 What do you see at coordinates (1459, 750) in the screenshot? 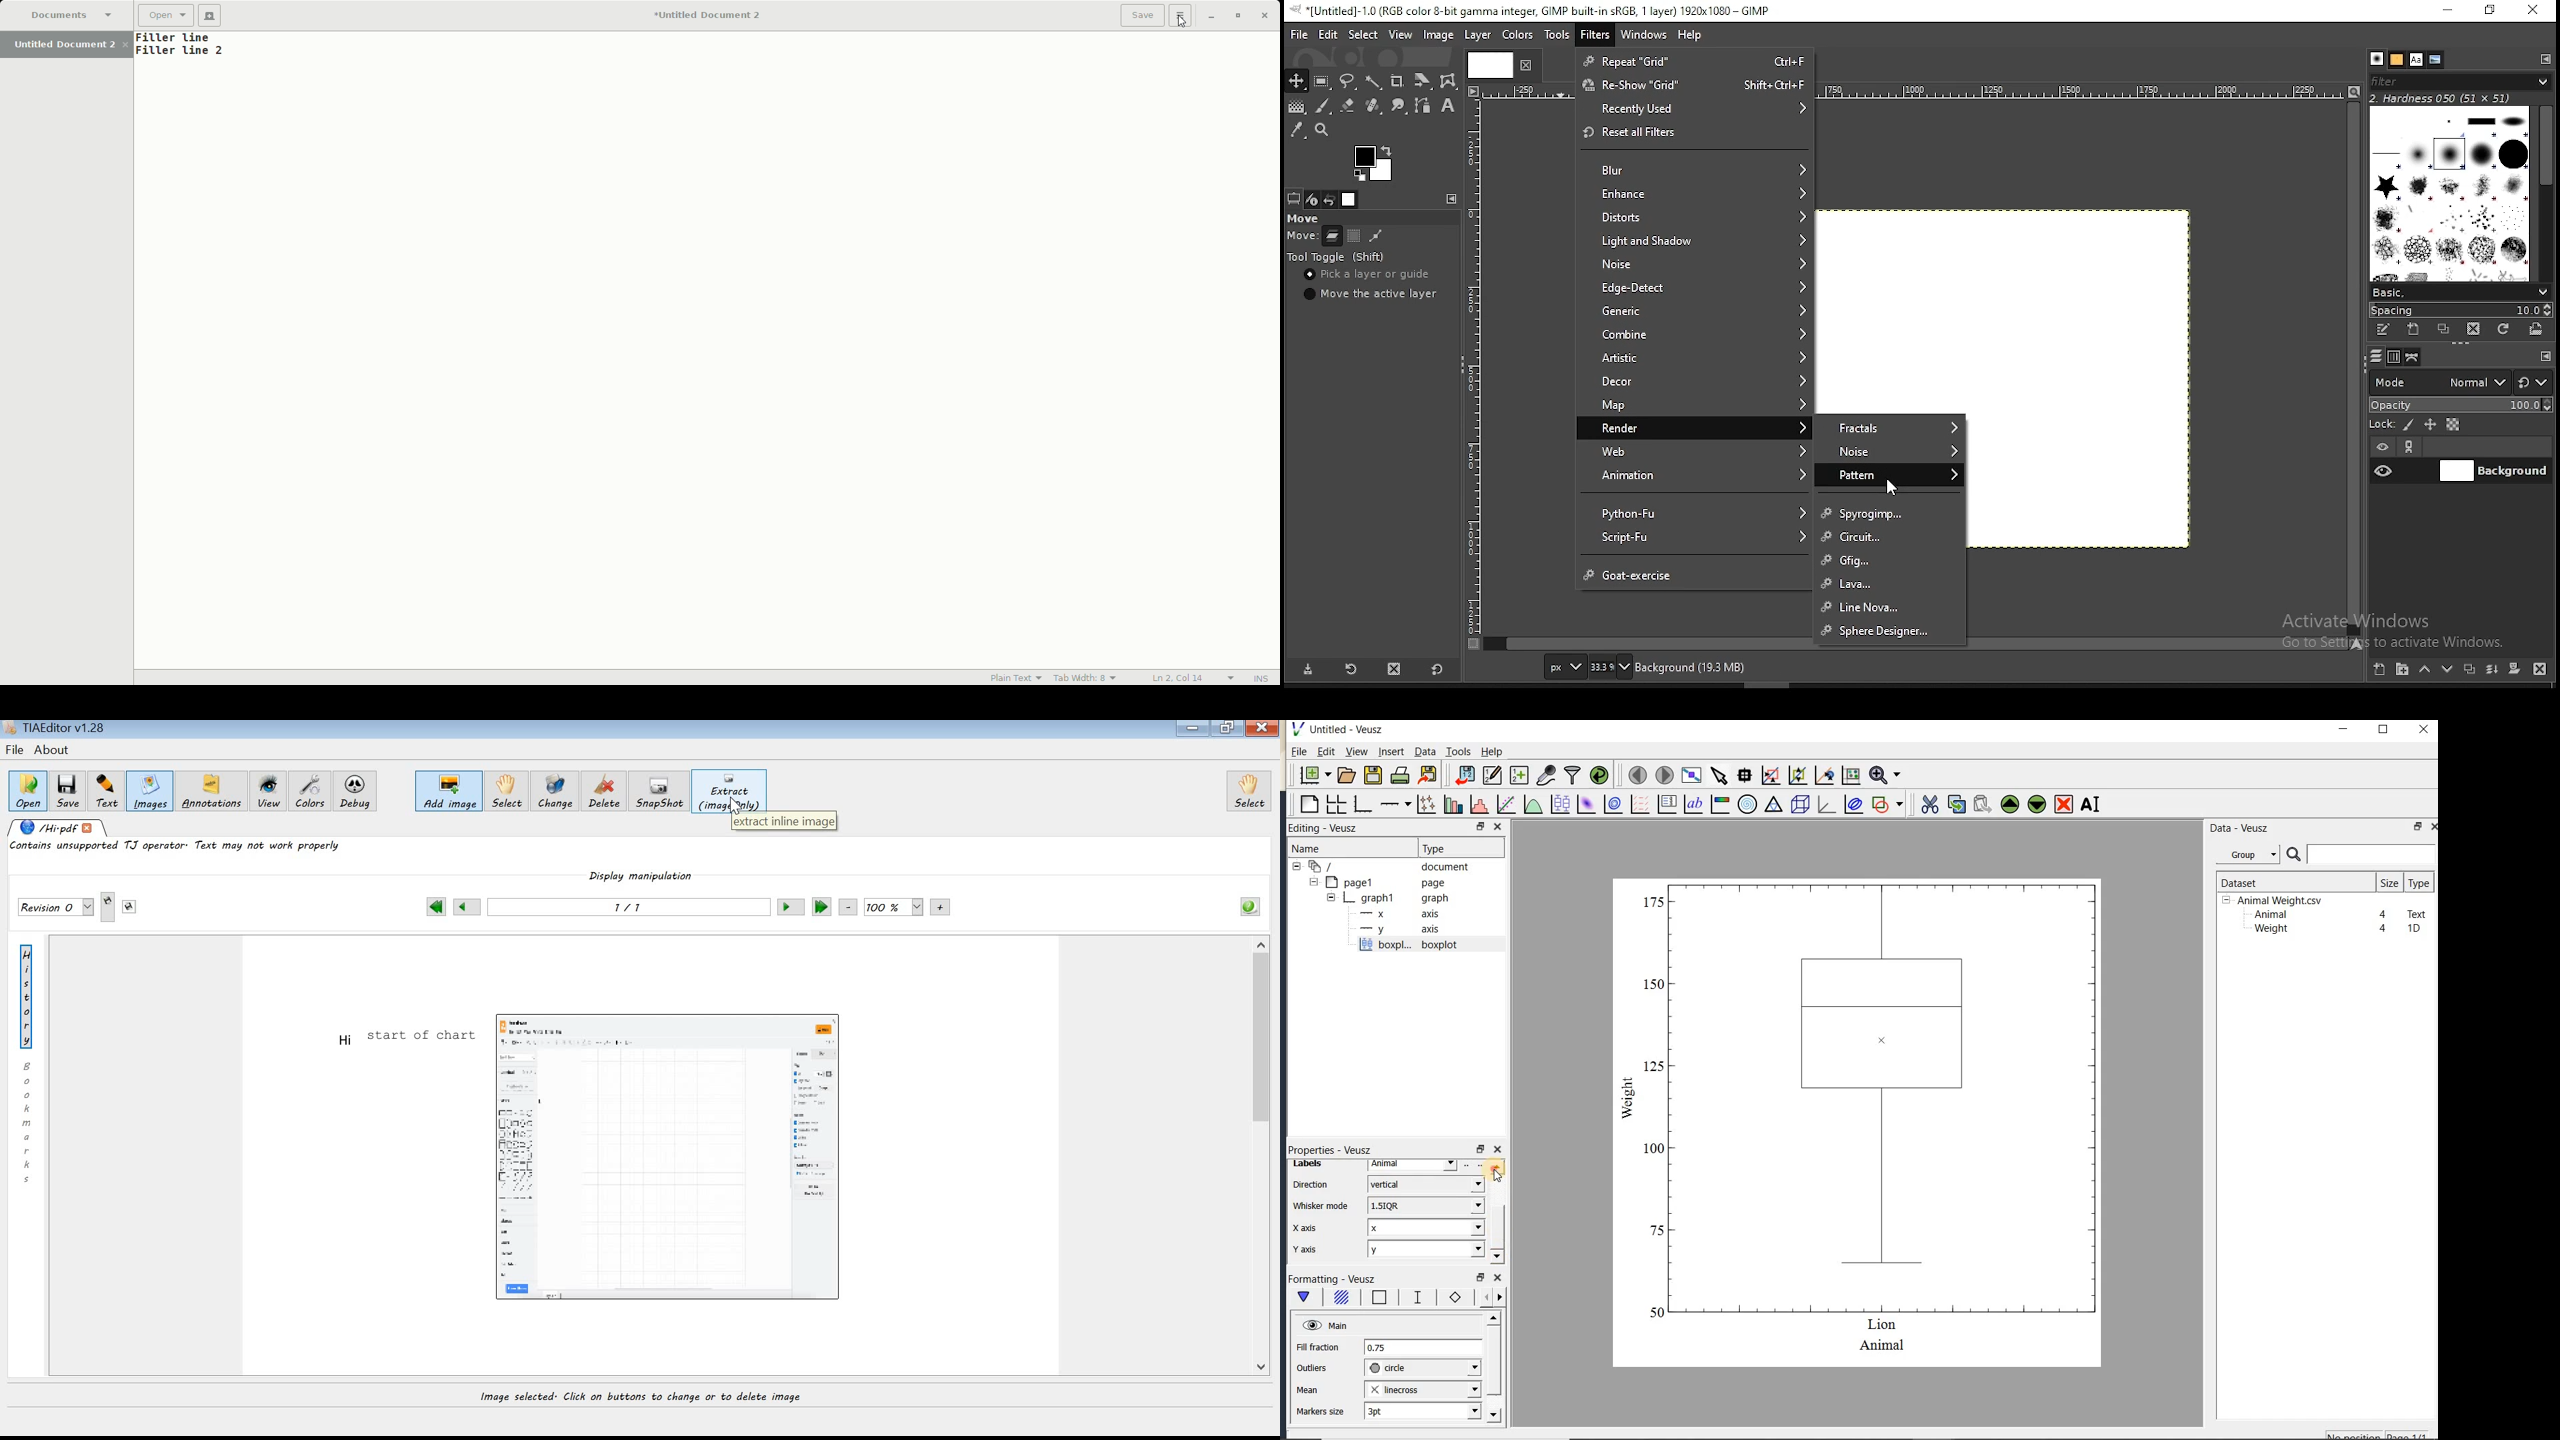
I see `Tools` at bounding box center [1459, 750].